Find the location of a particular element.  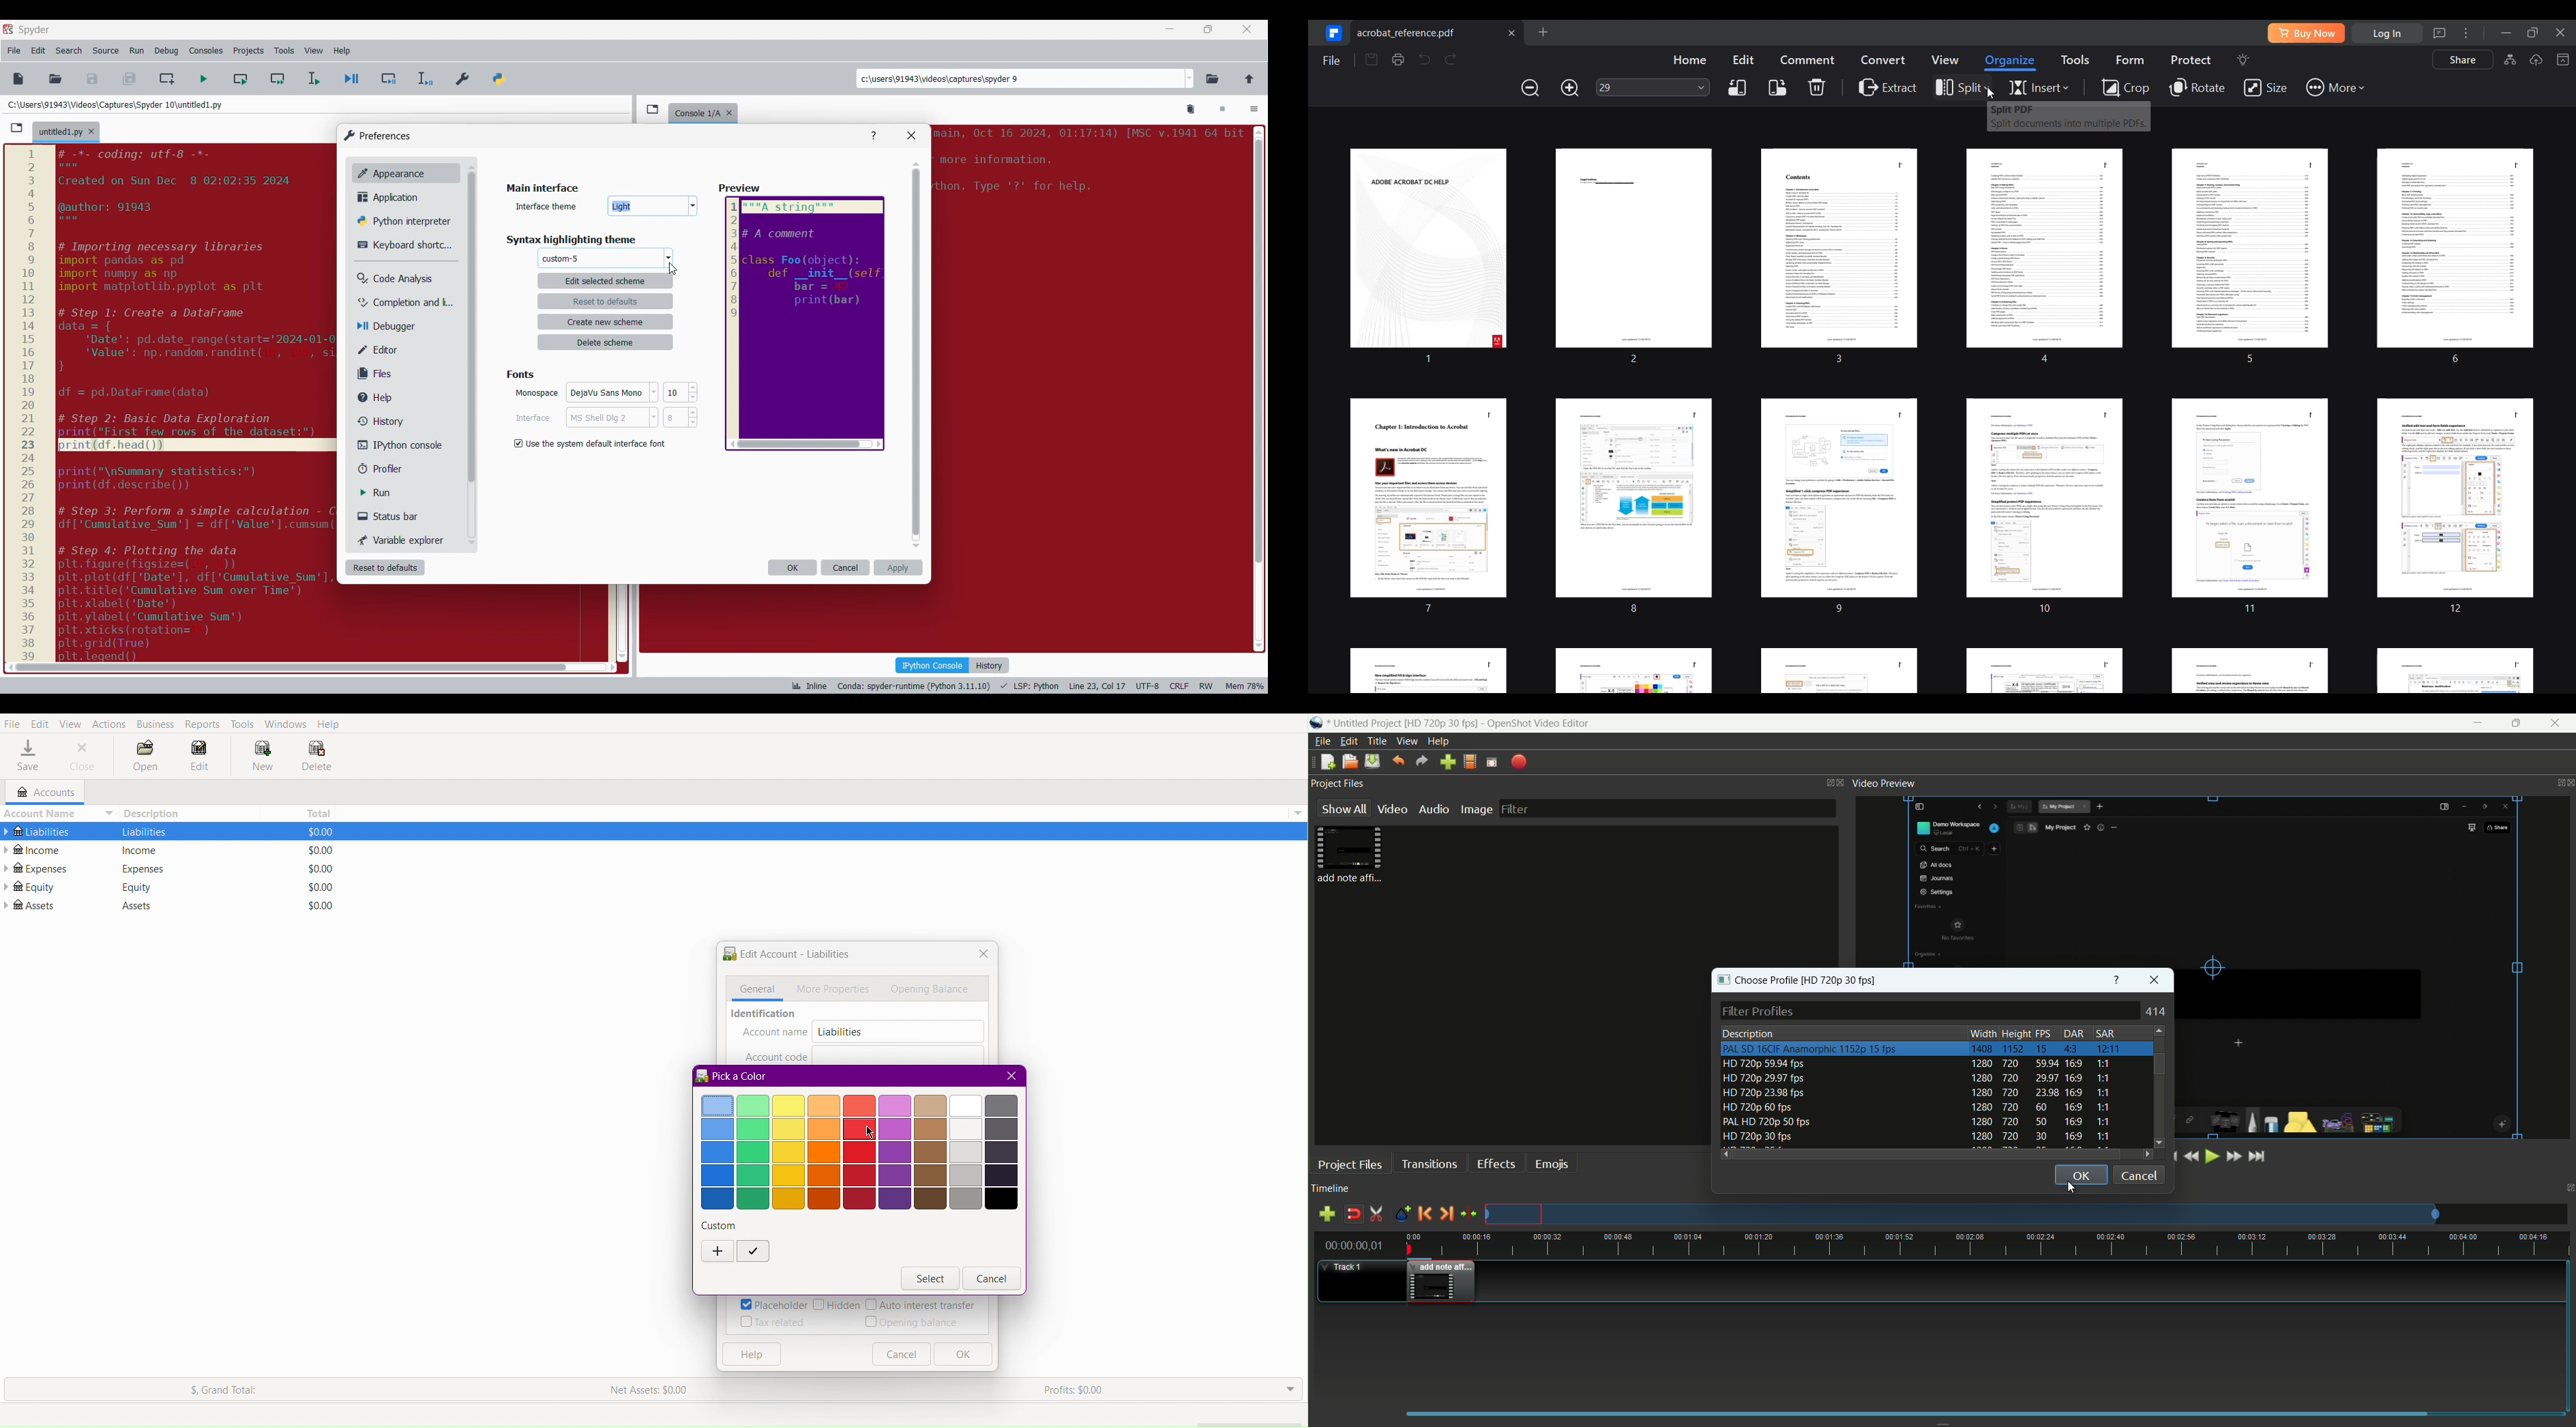

Liabilities is located at coordinates (839, 1031).